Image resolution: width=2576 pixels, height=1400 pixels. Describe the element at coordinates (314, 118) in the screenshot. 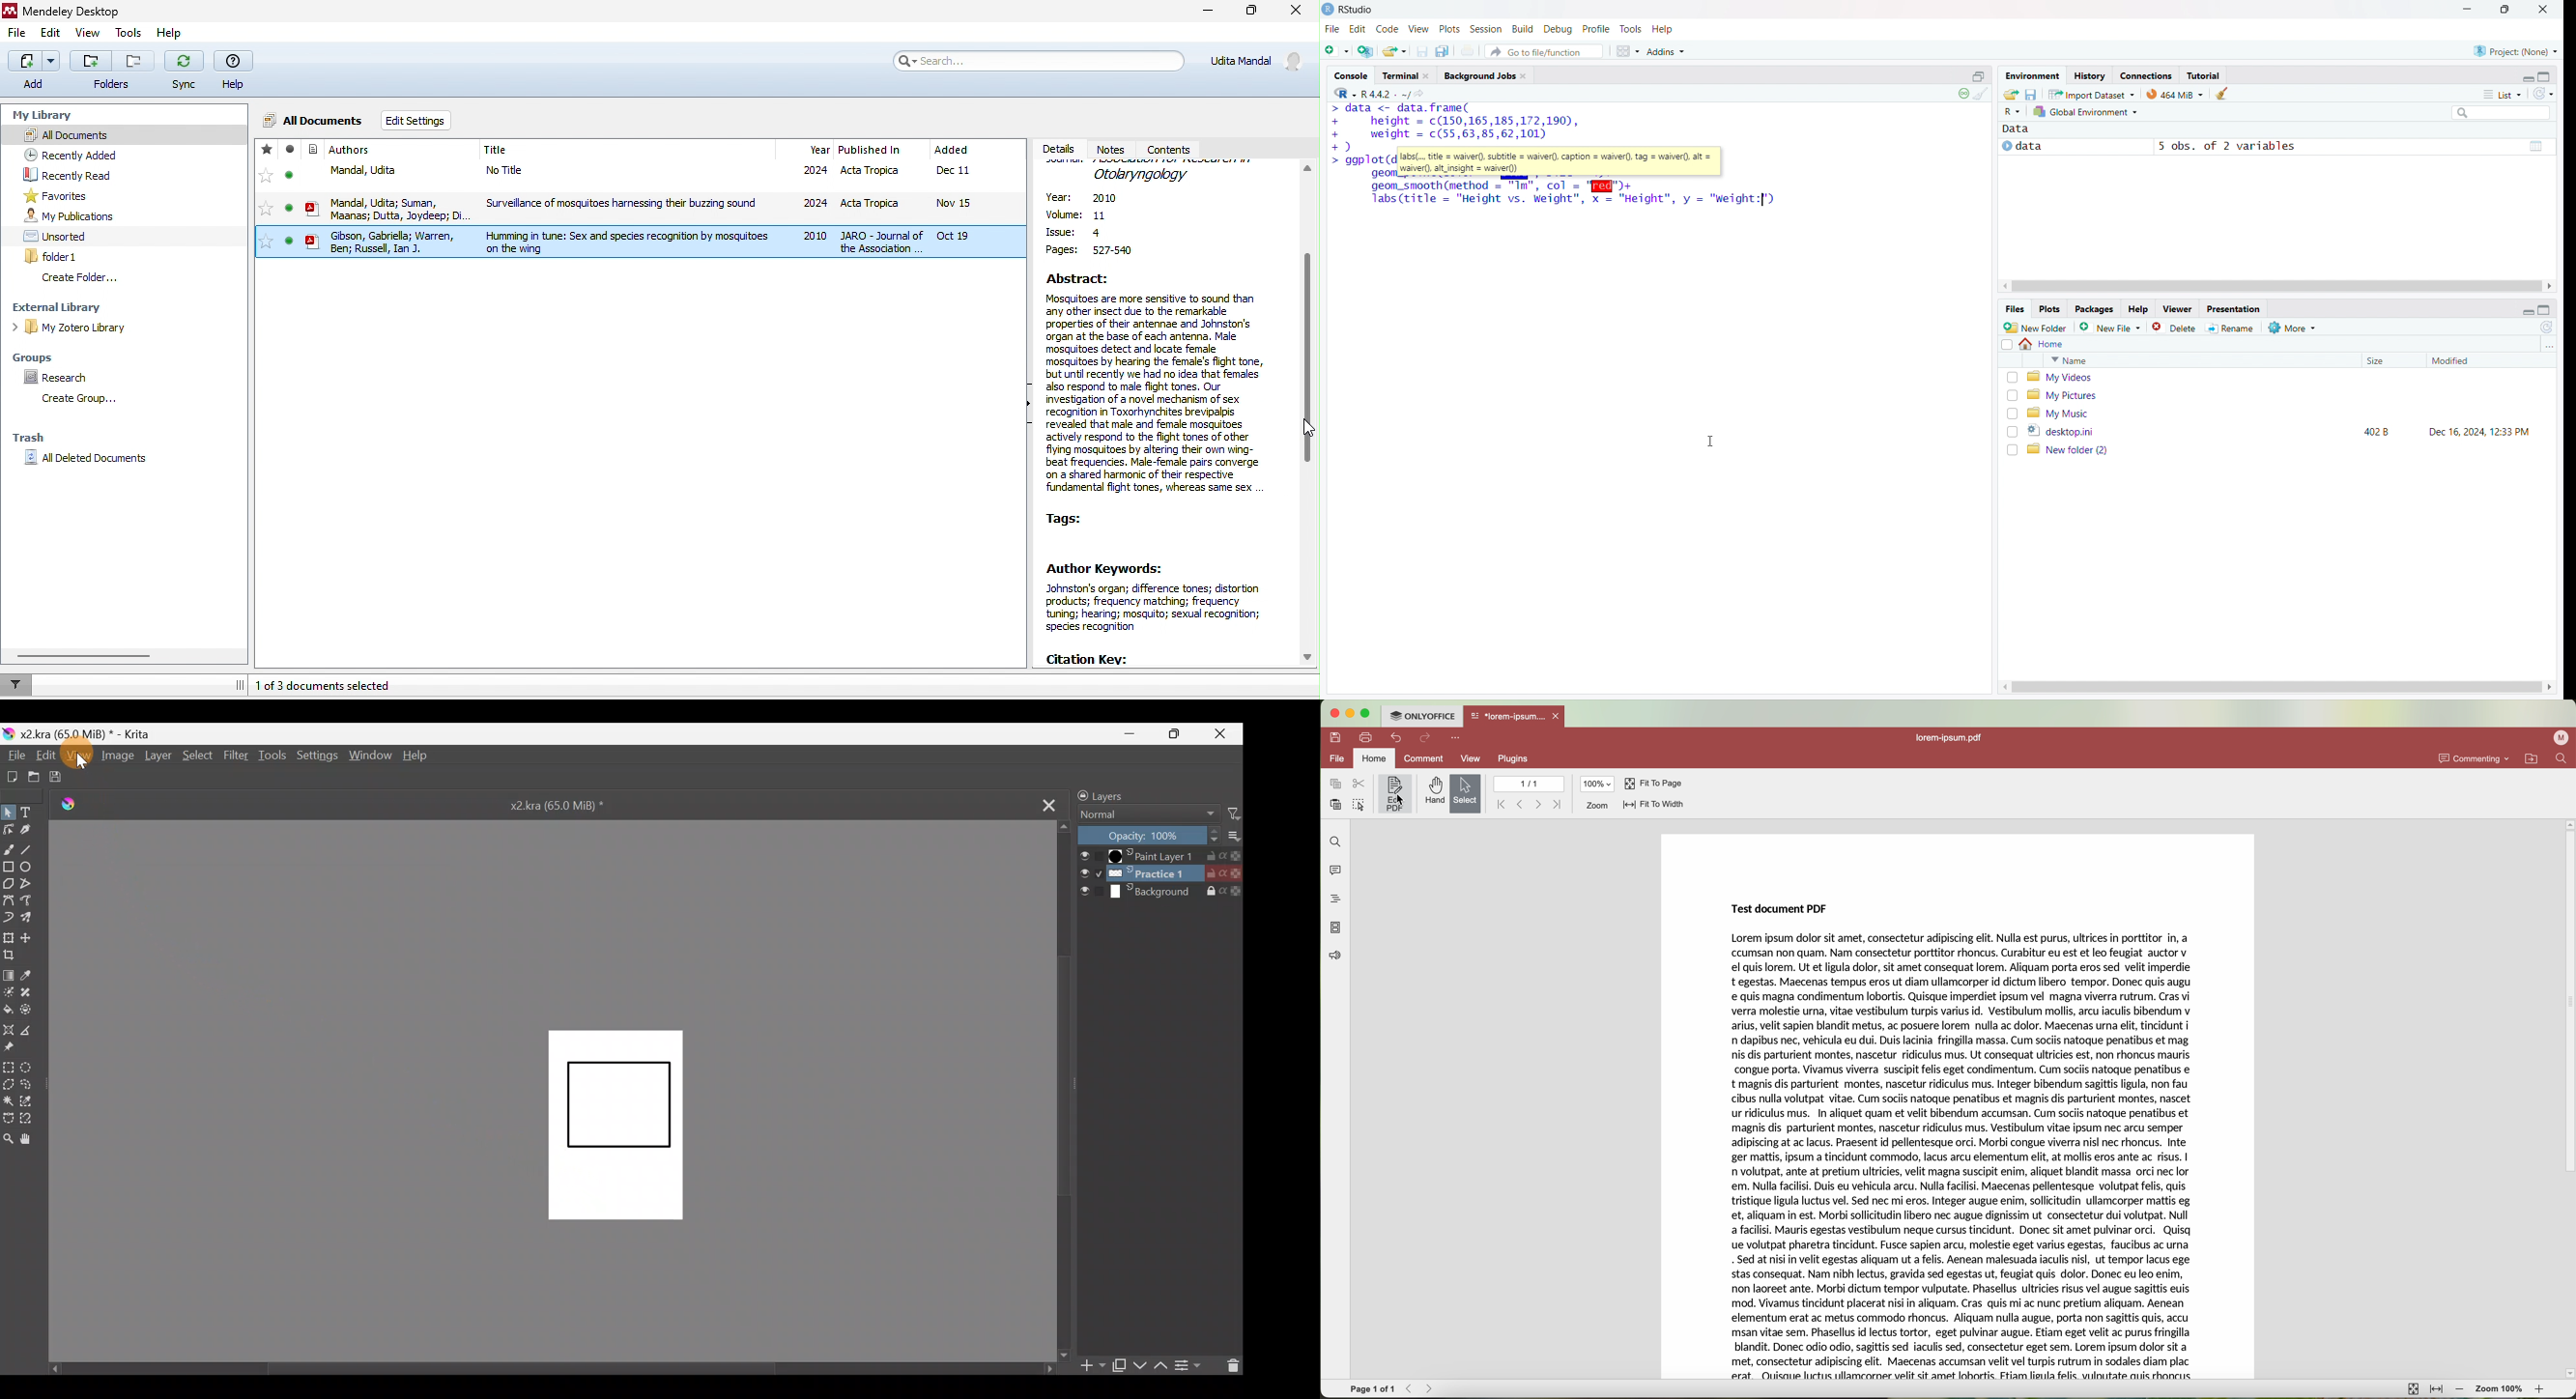

I see `all documents` at that location.